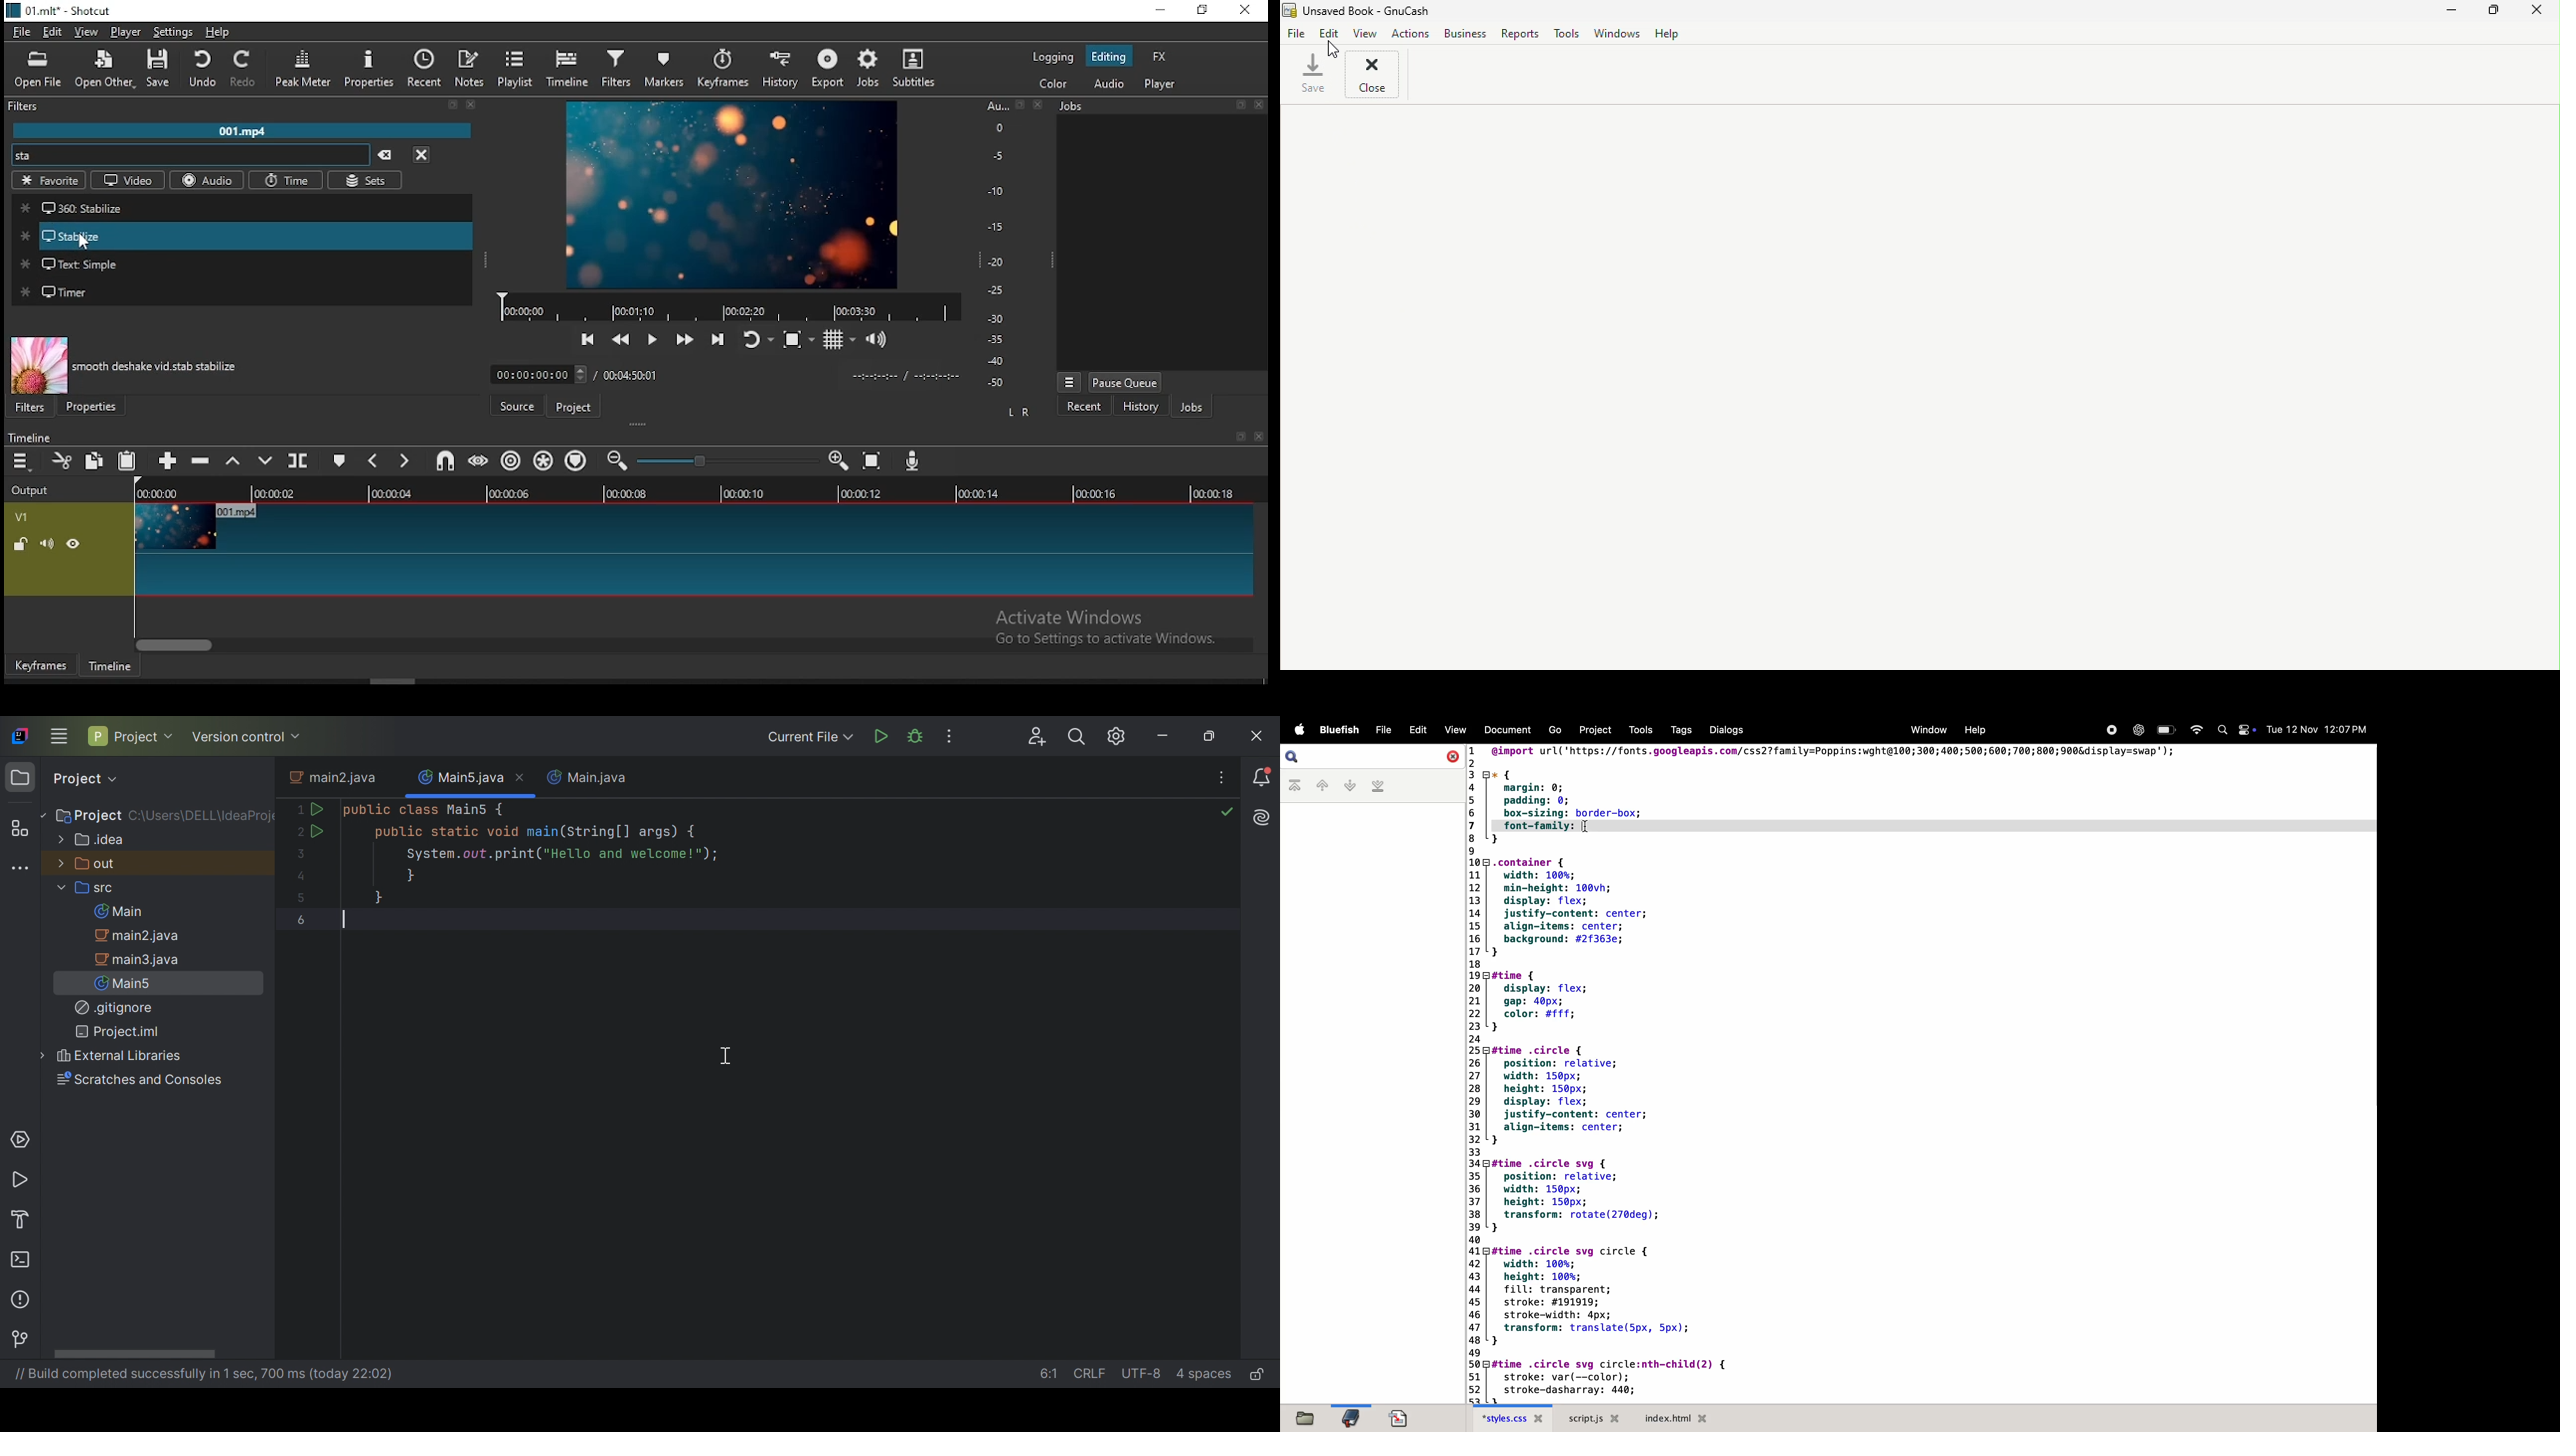 Image resolution: width=2576 pixels, height=1456 pixels. I want to click on timeline, so click(733, 306).